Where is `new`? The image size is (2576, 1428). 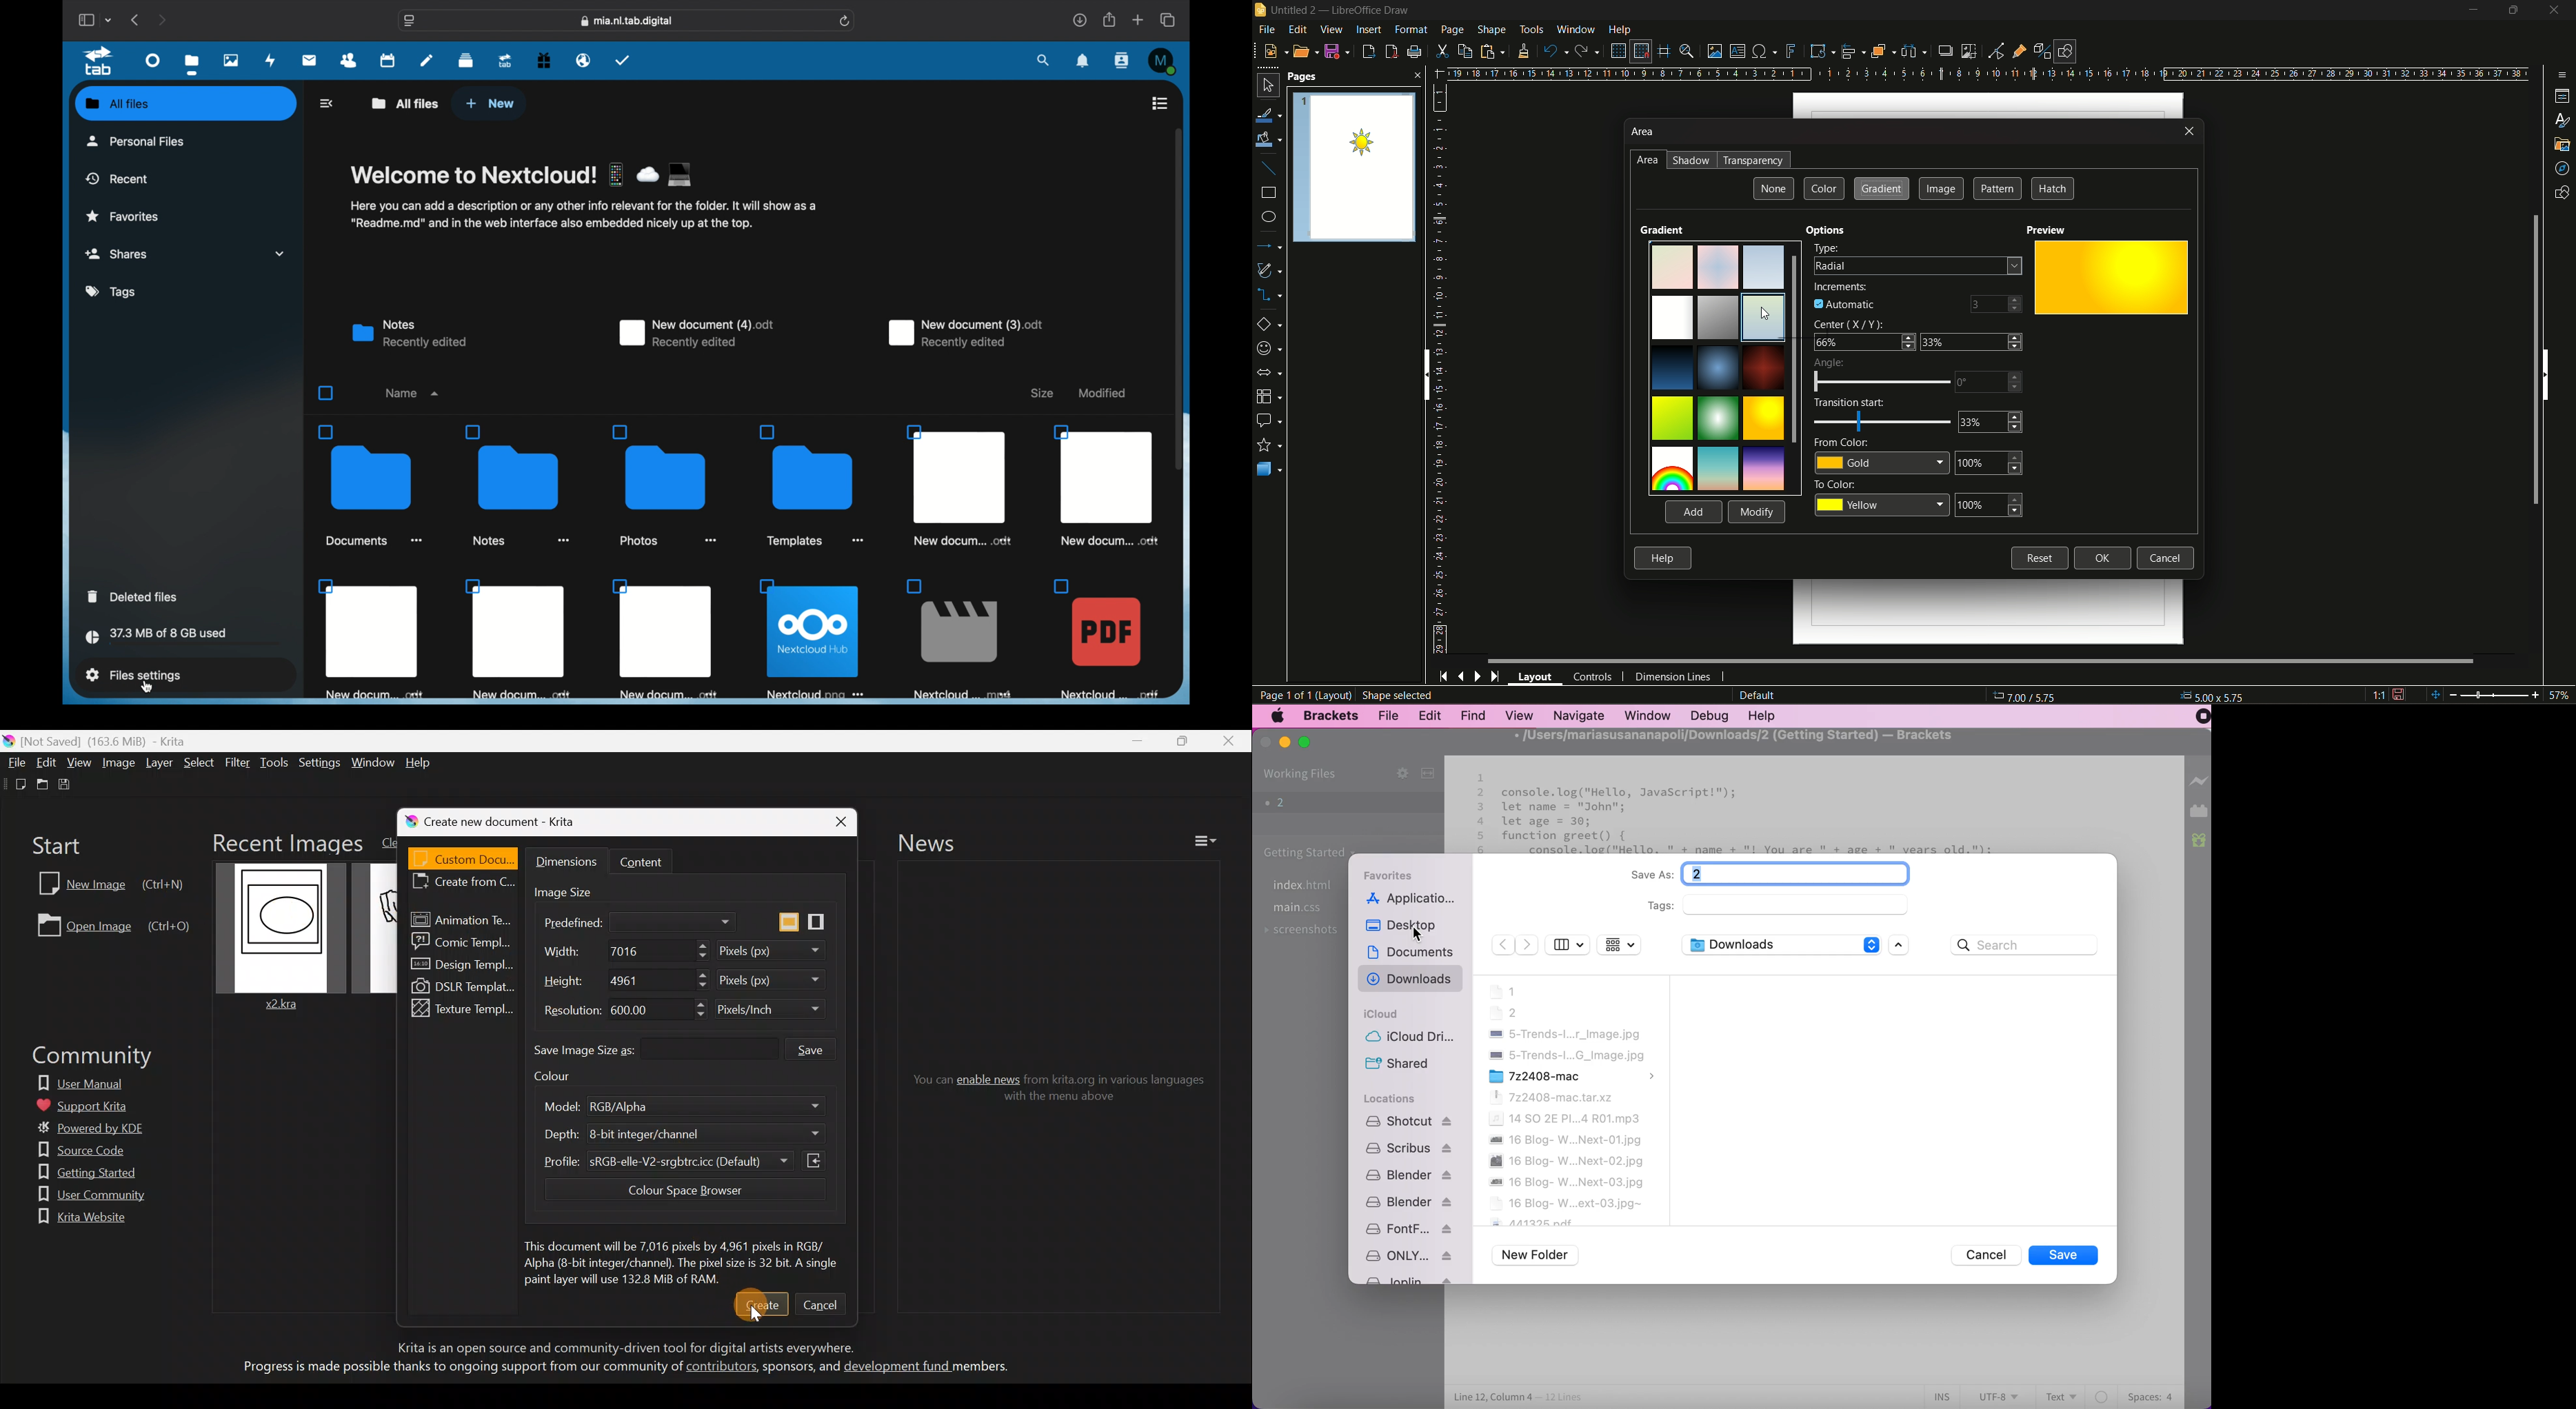
new is located at coordinates (490, 104).